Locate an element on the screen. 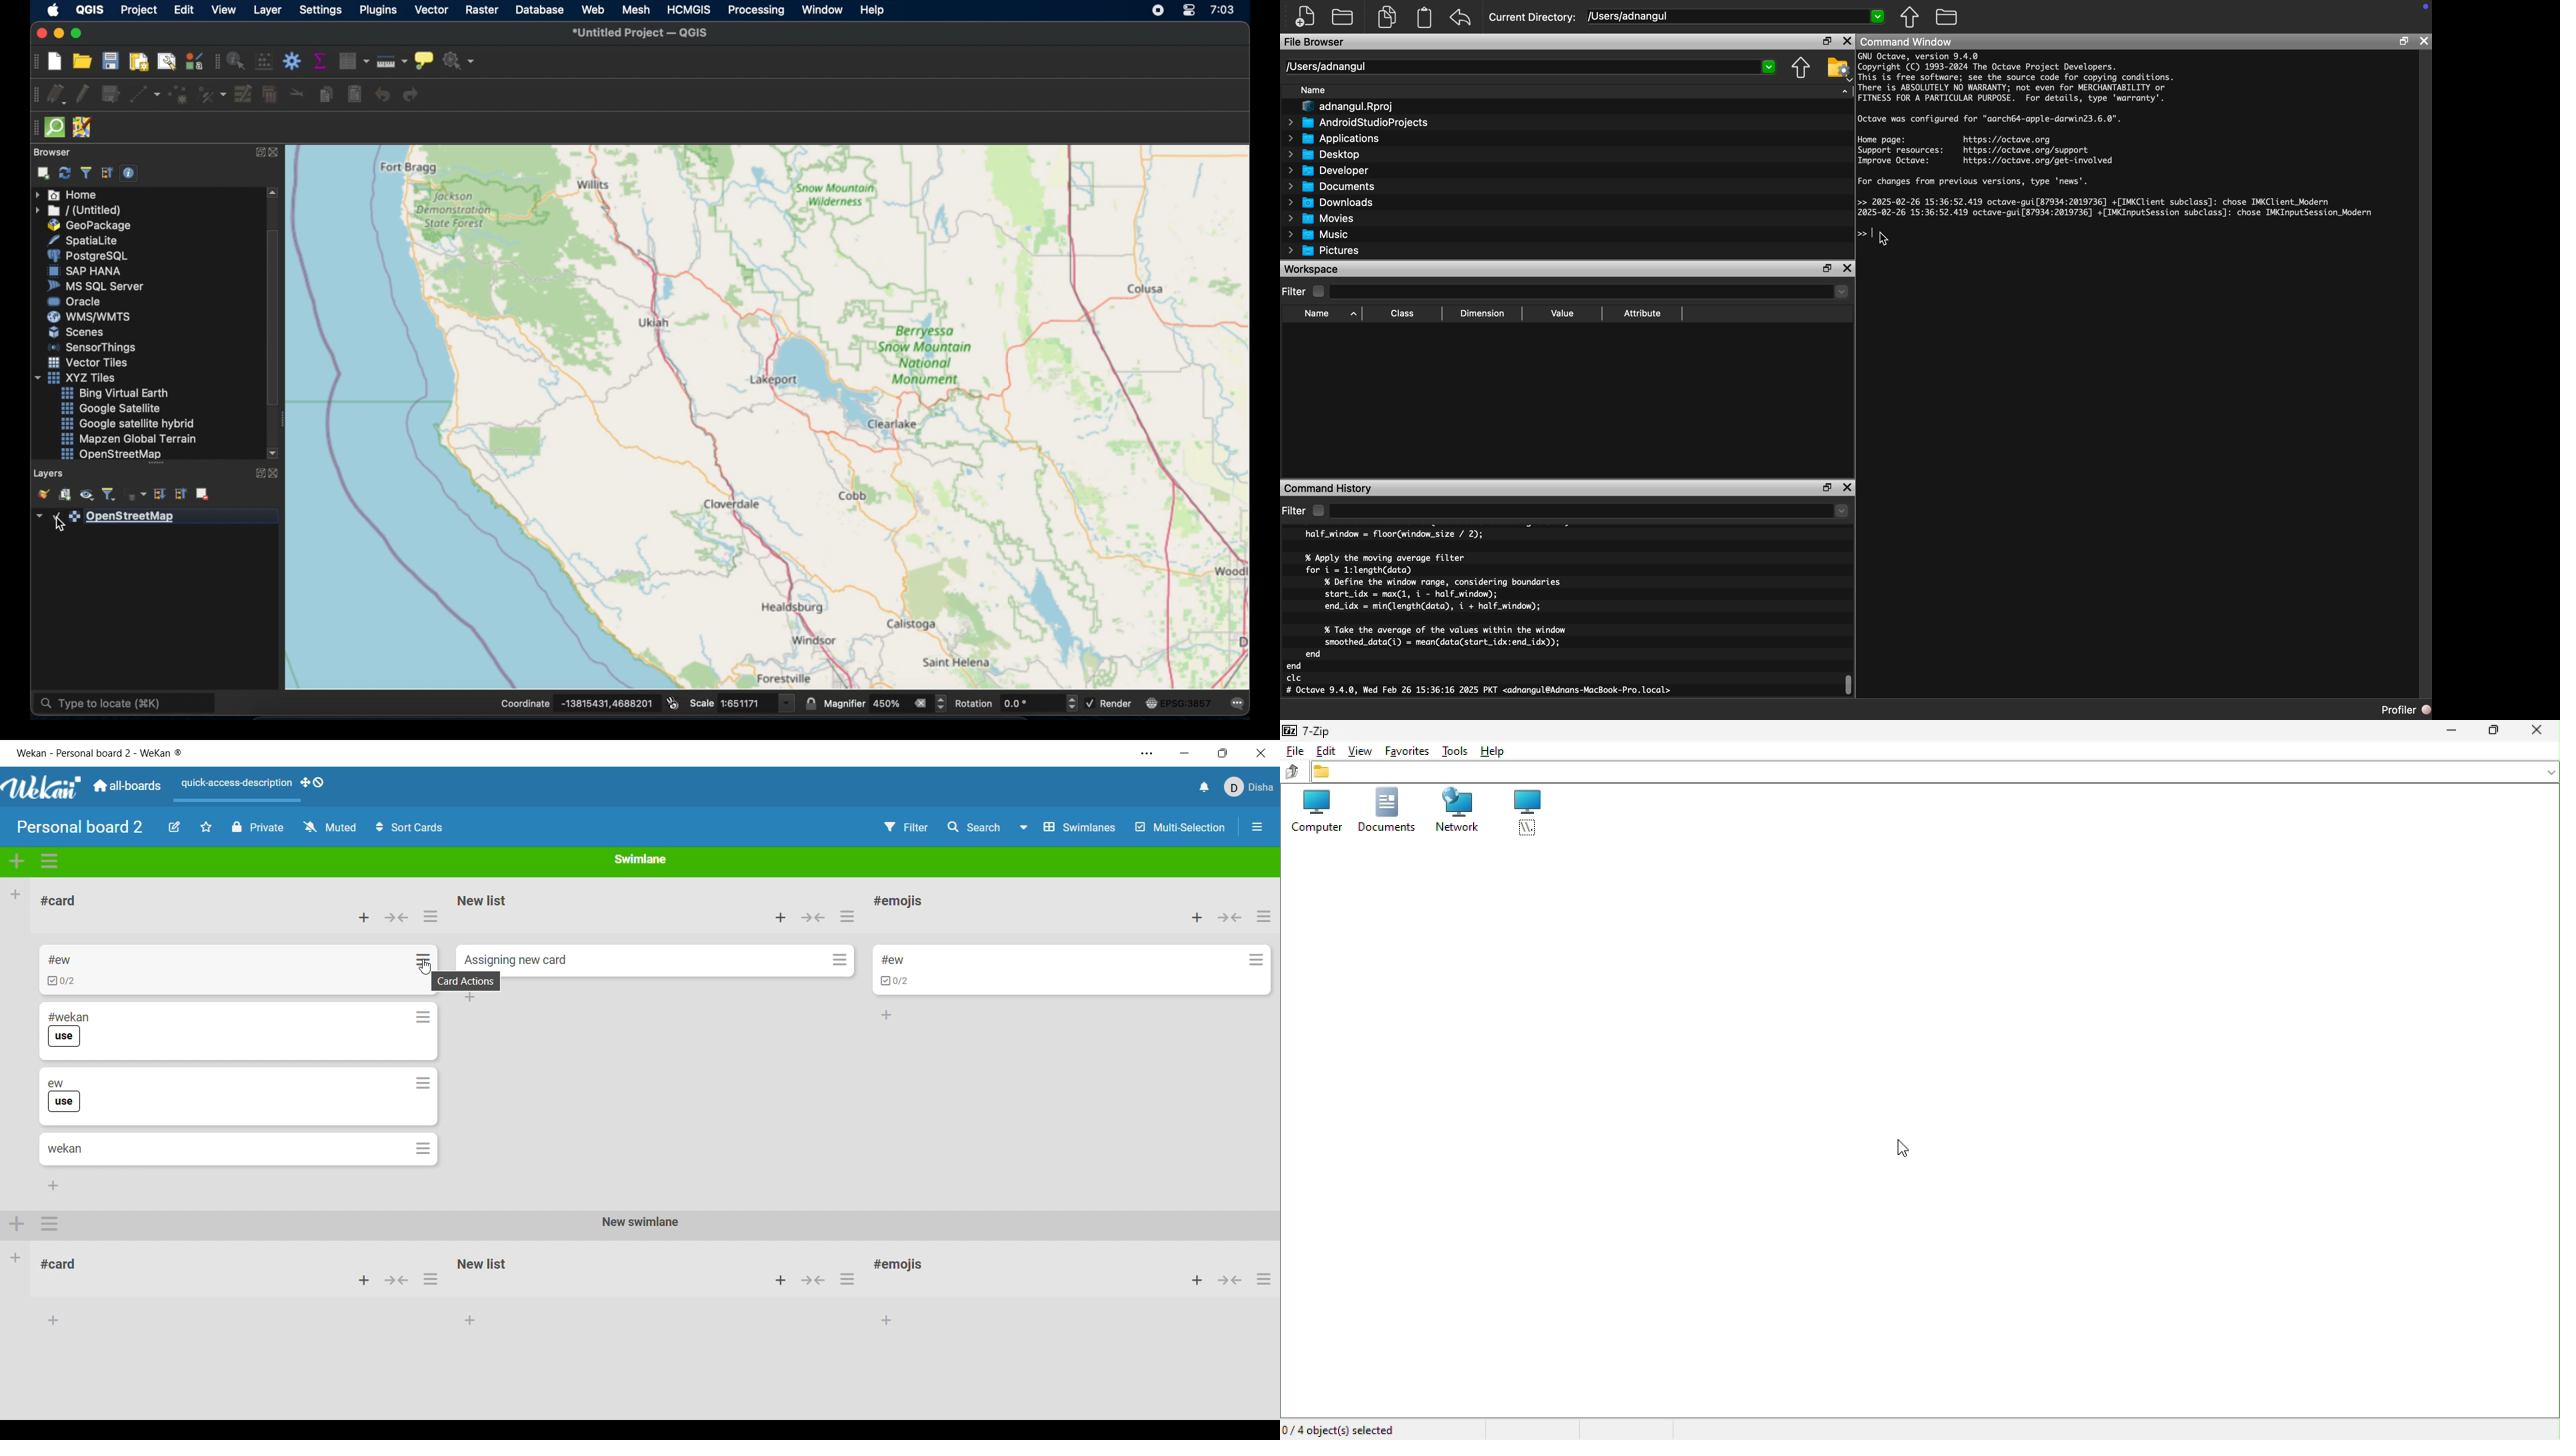 The image size is (2576, 1456). magnifier is located at coordinates (884, 703).